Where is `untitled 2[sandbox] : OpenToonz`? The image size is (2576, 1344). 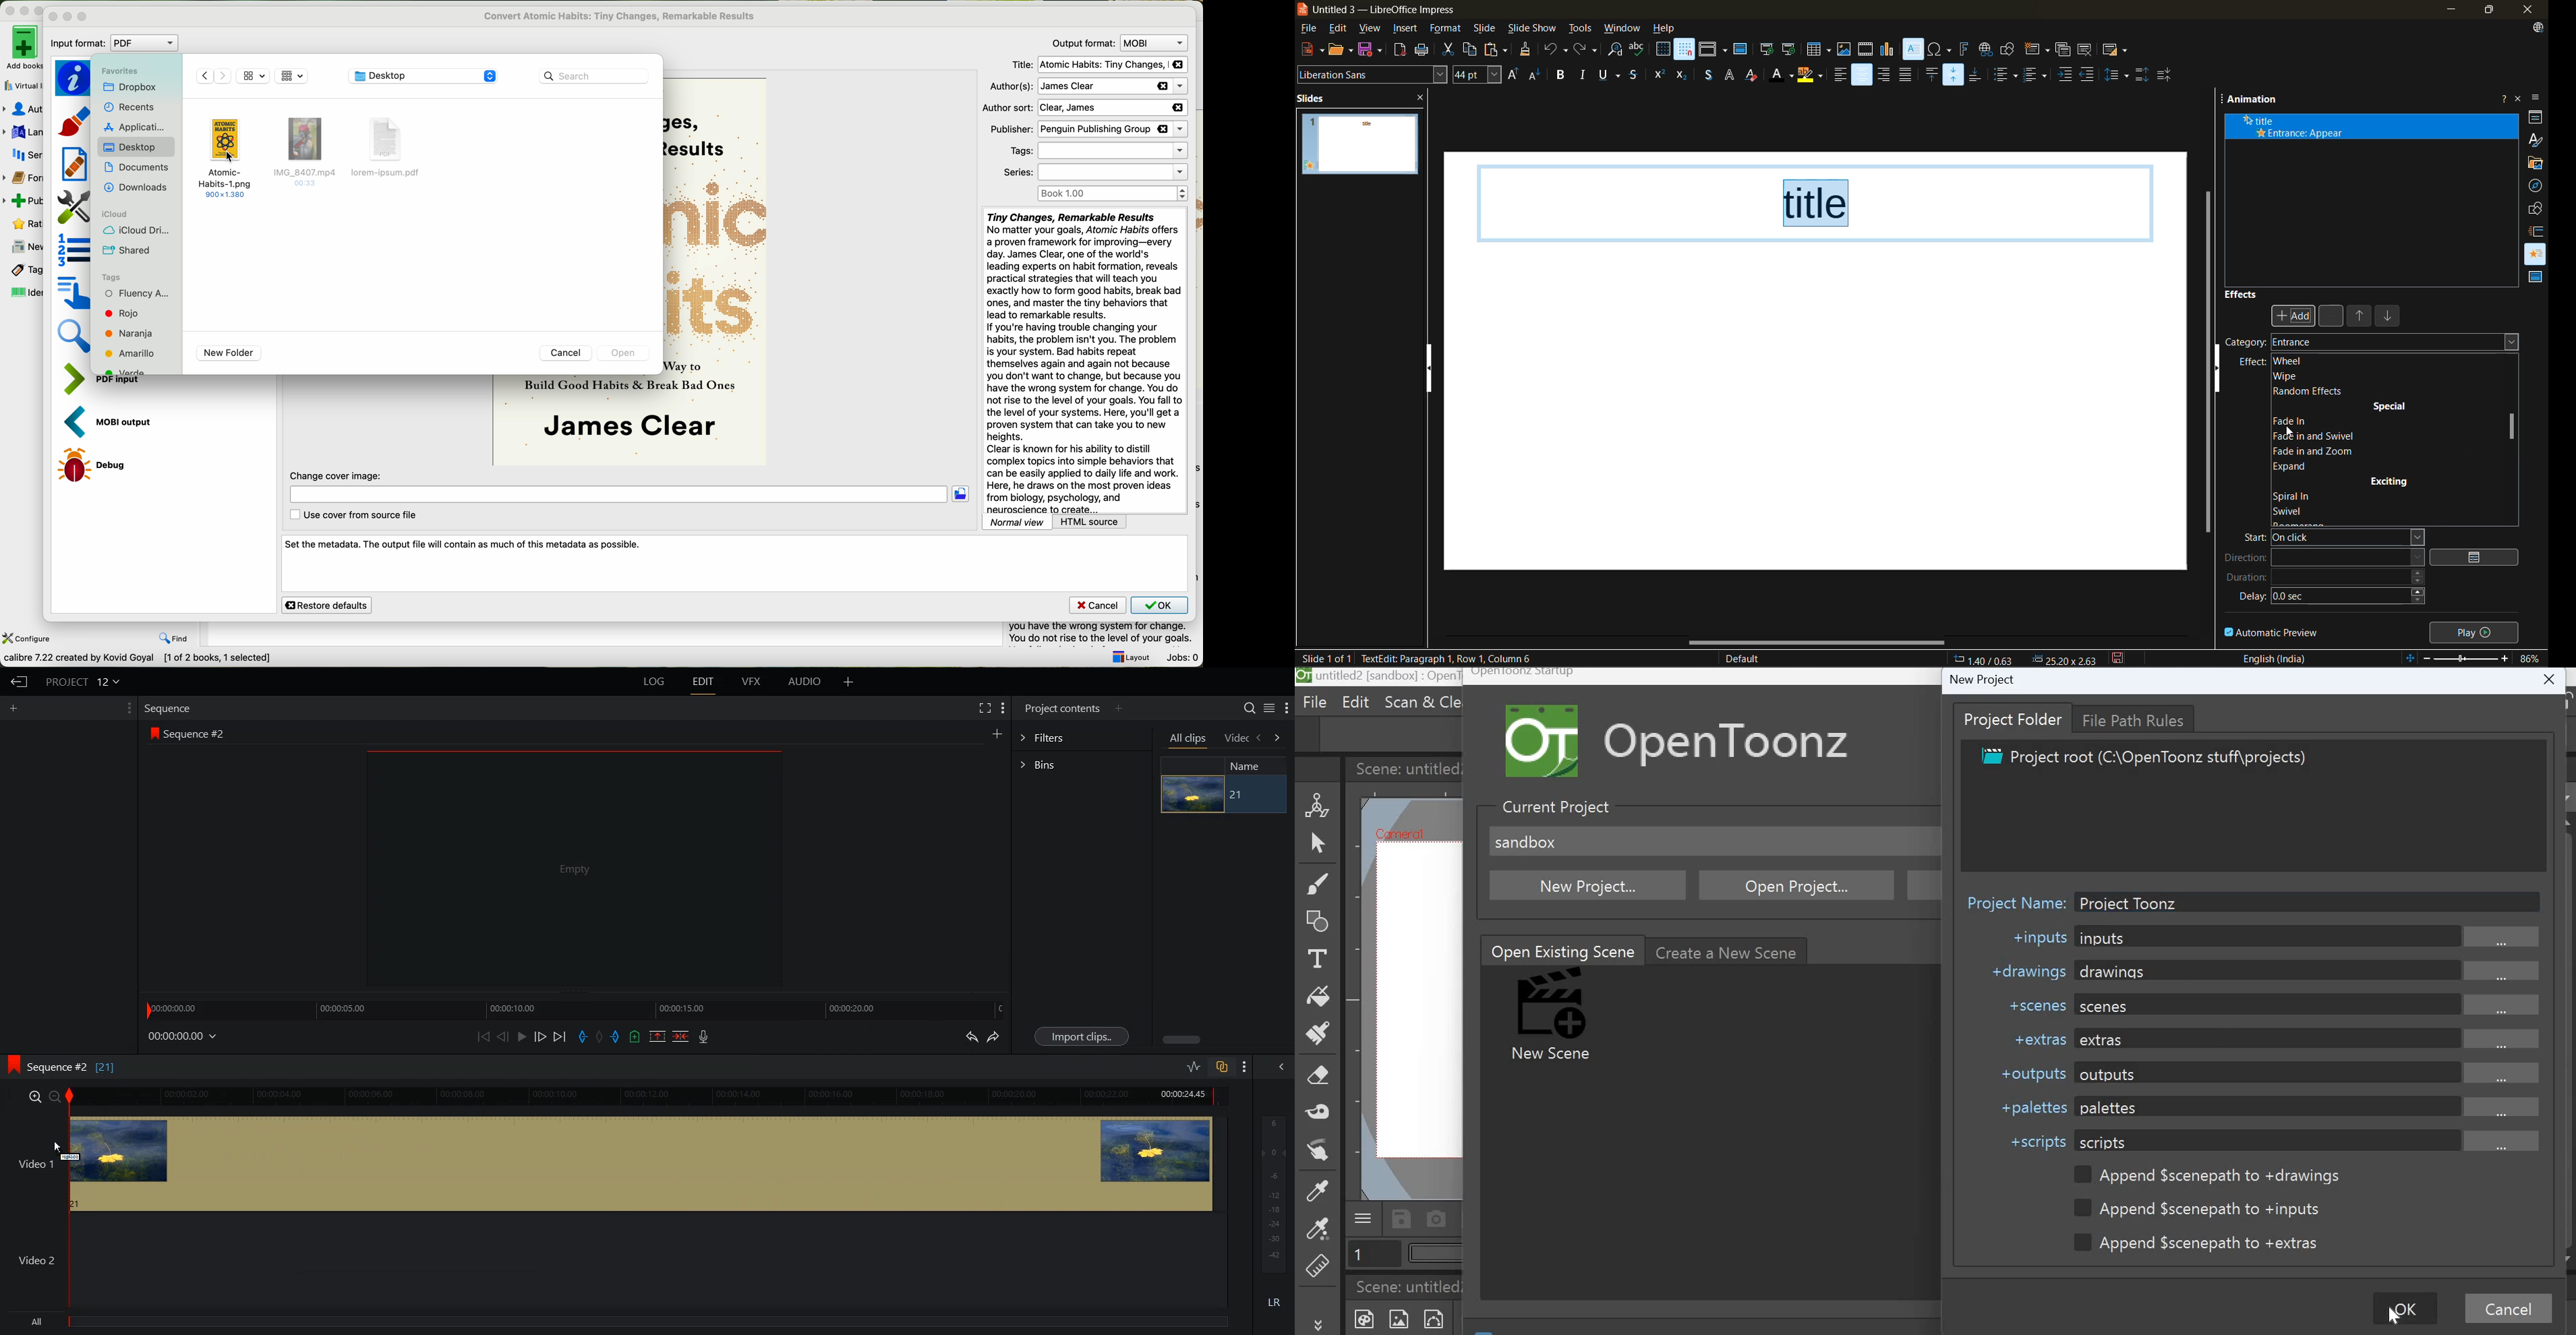 untitled 2[sandbox] : OpenToonz is located at coordinates (1380, 678).